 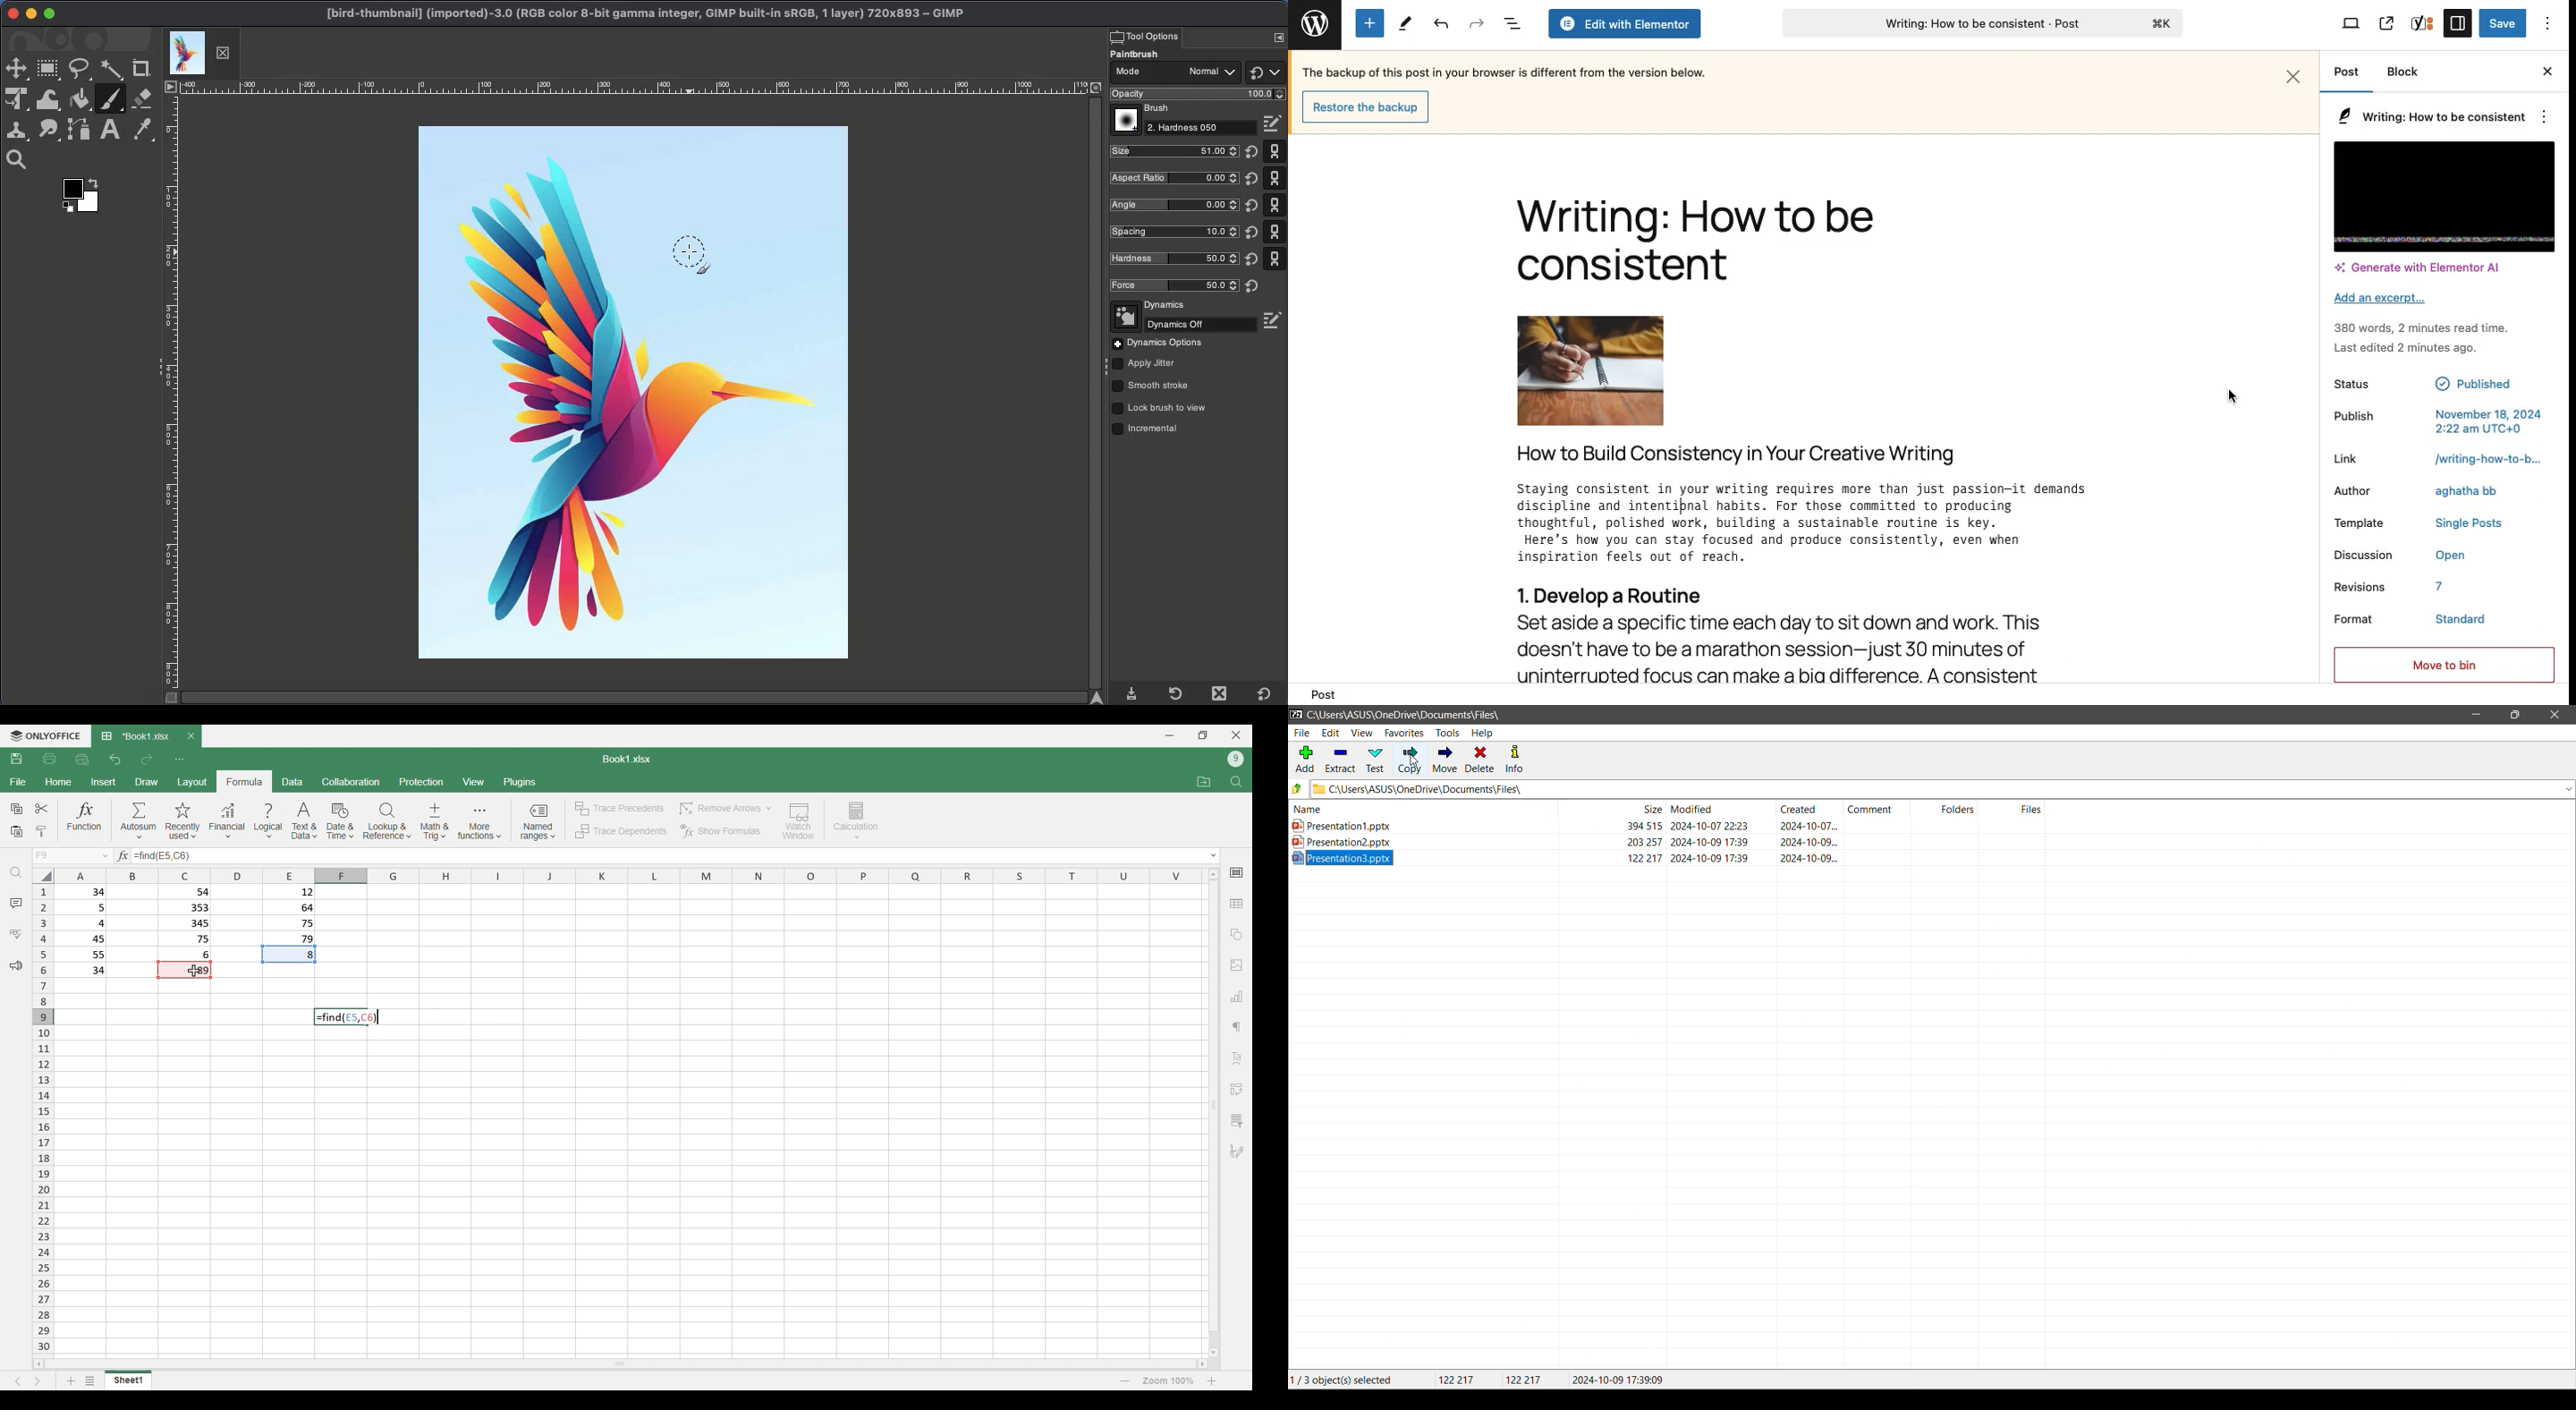 What do you see at coordinates (91, 1381) in the screenshot?
I see `List of sheets` at bounding box center [91, 1381].